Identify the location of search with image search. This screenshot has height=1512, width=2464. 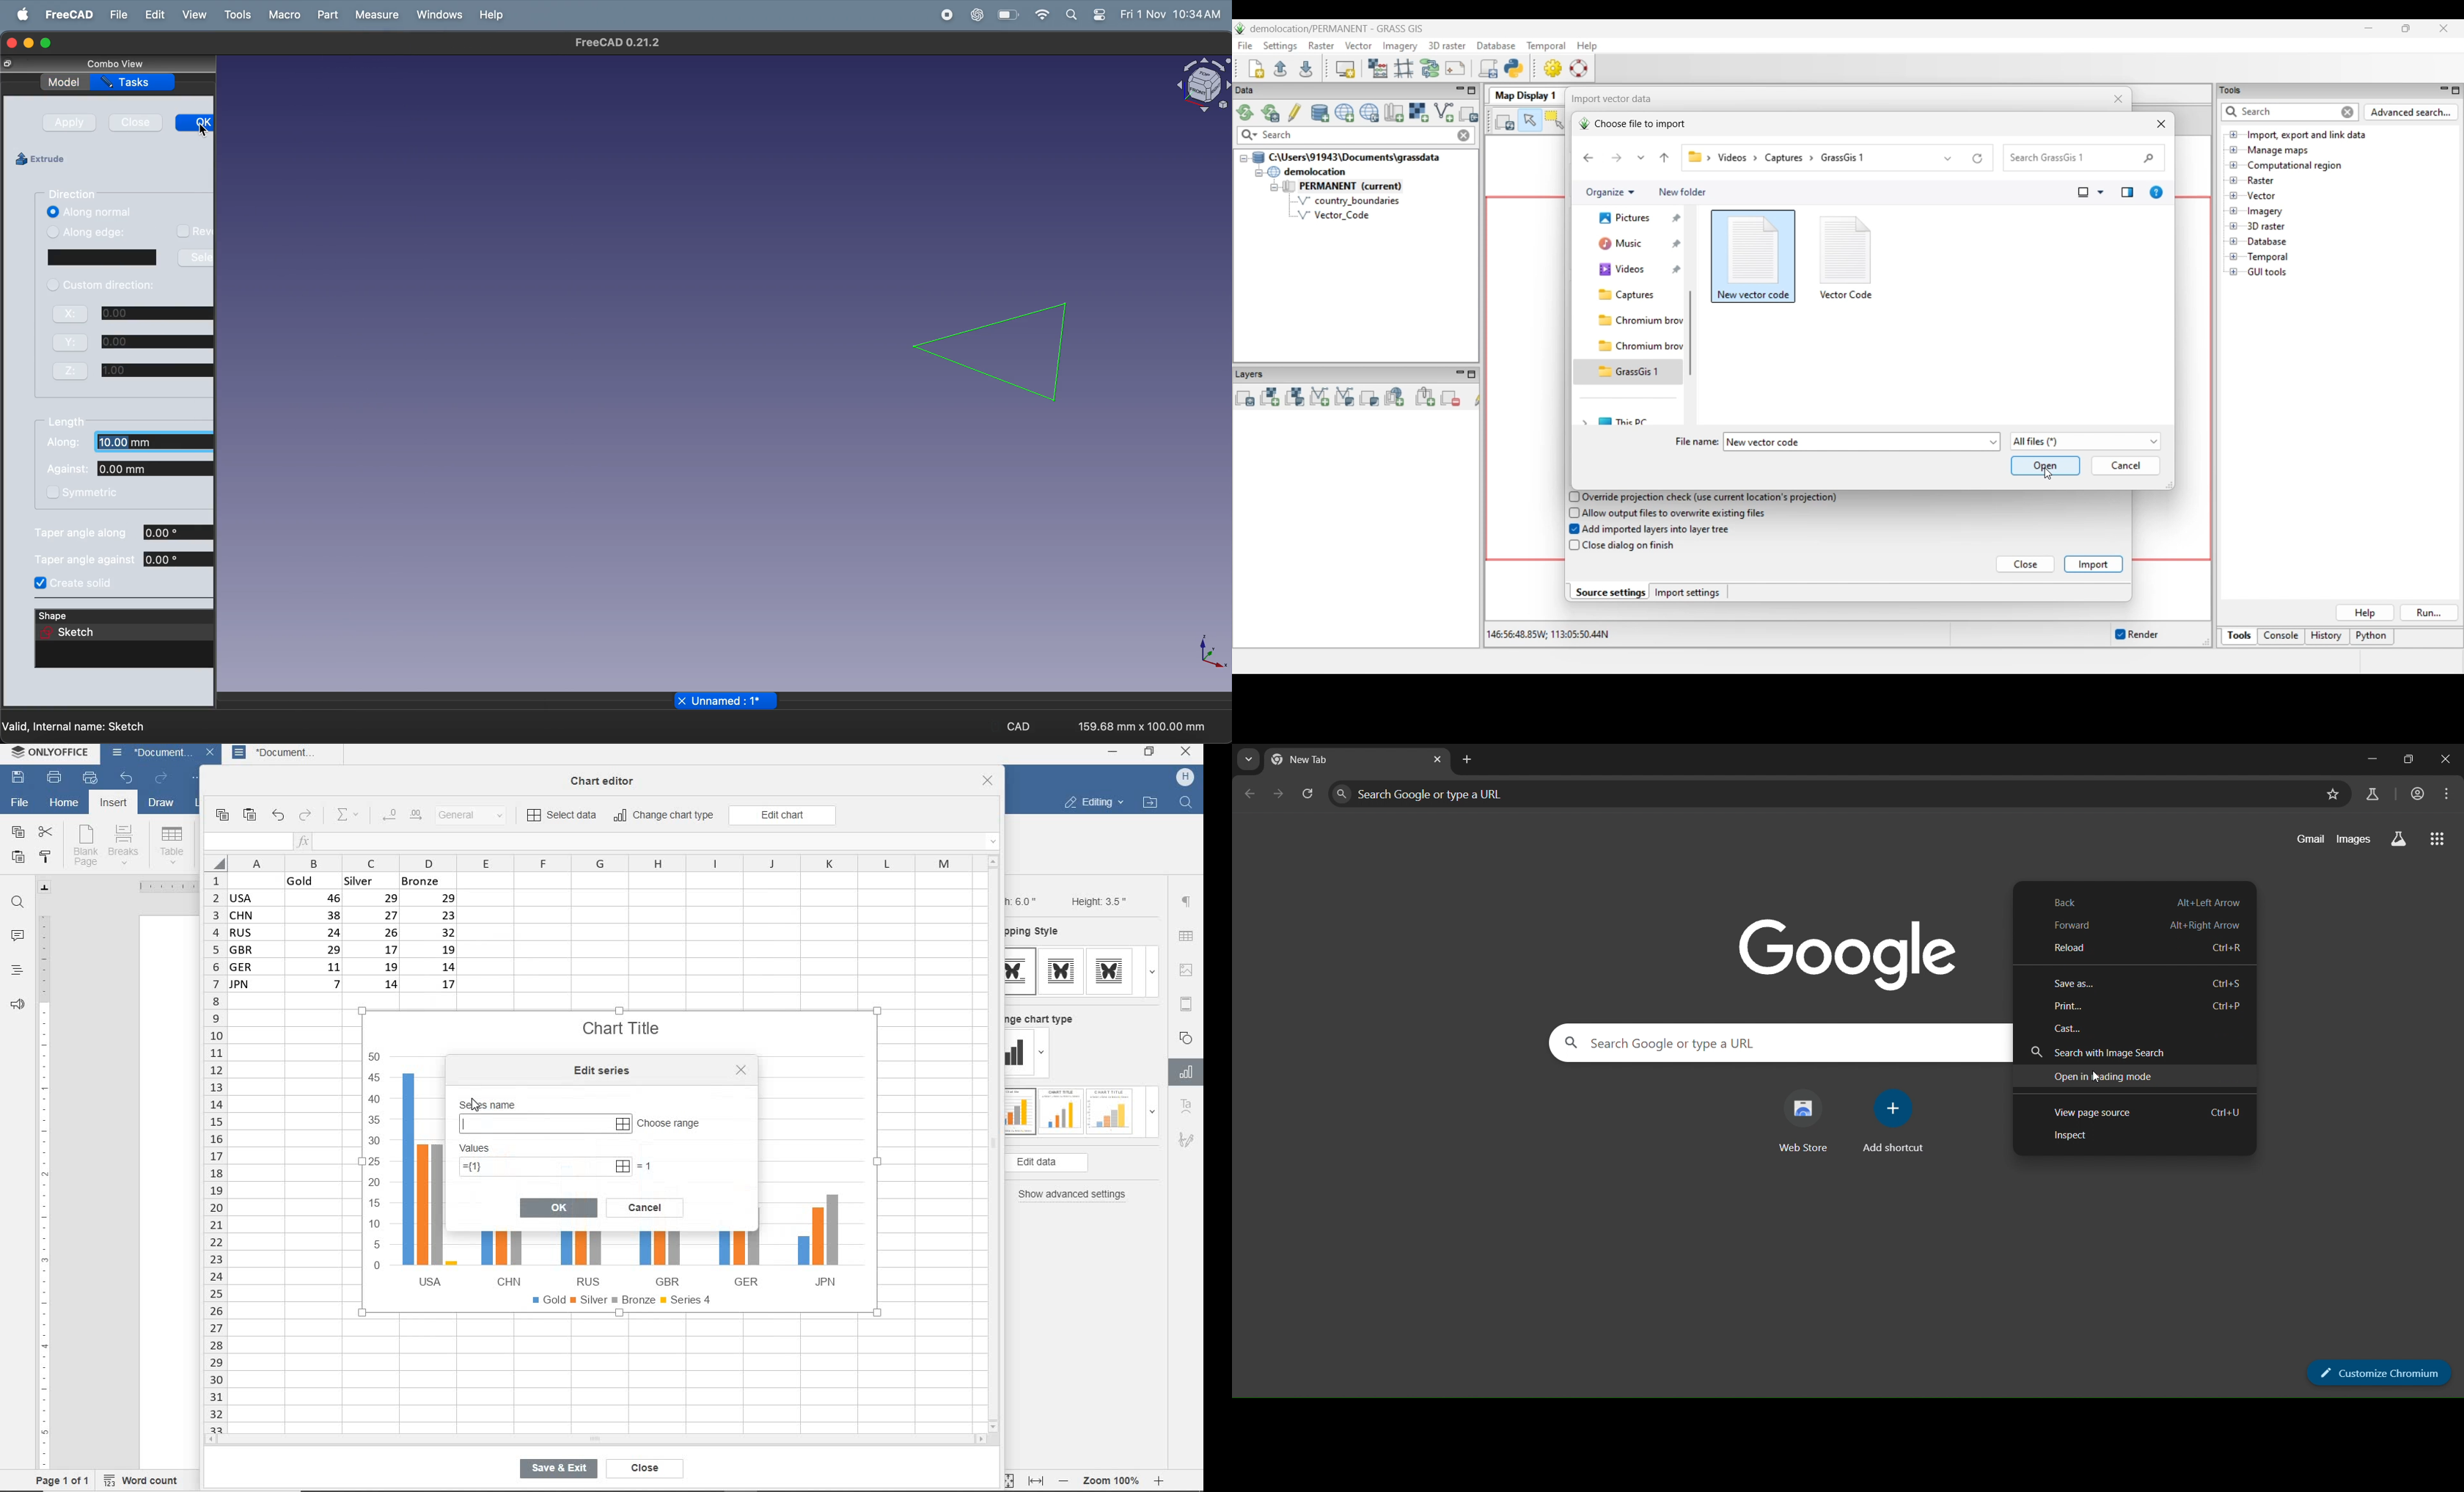
(2118, 1051).